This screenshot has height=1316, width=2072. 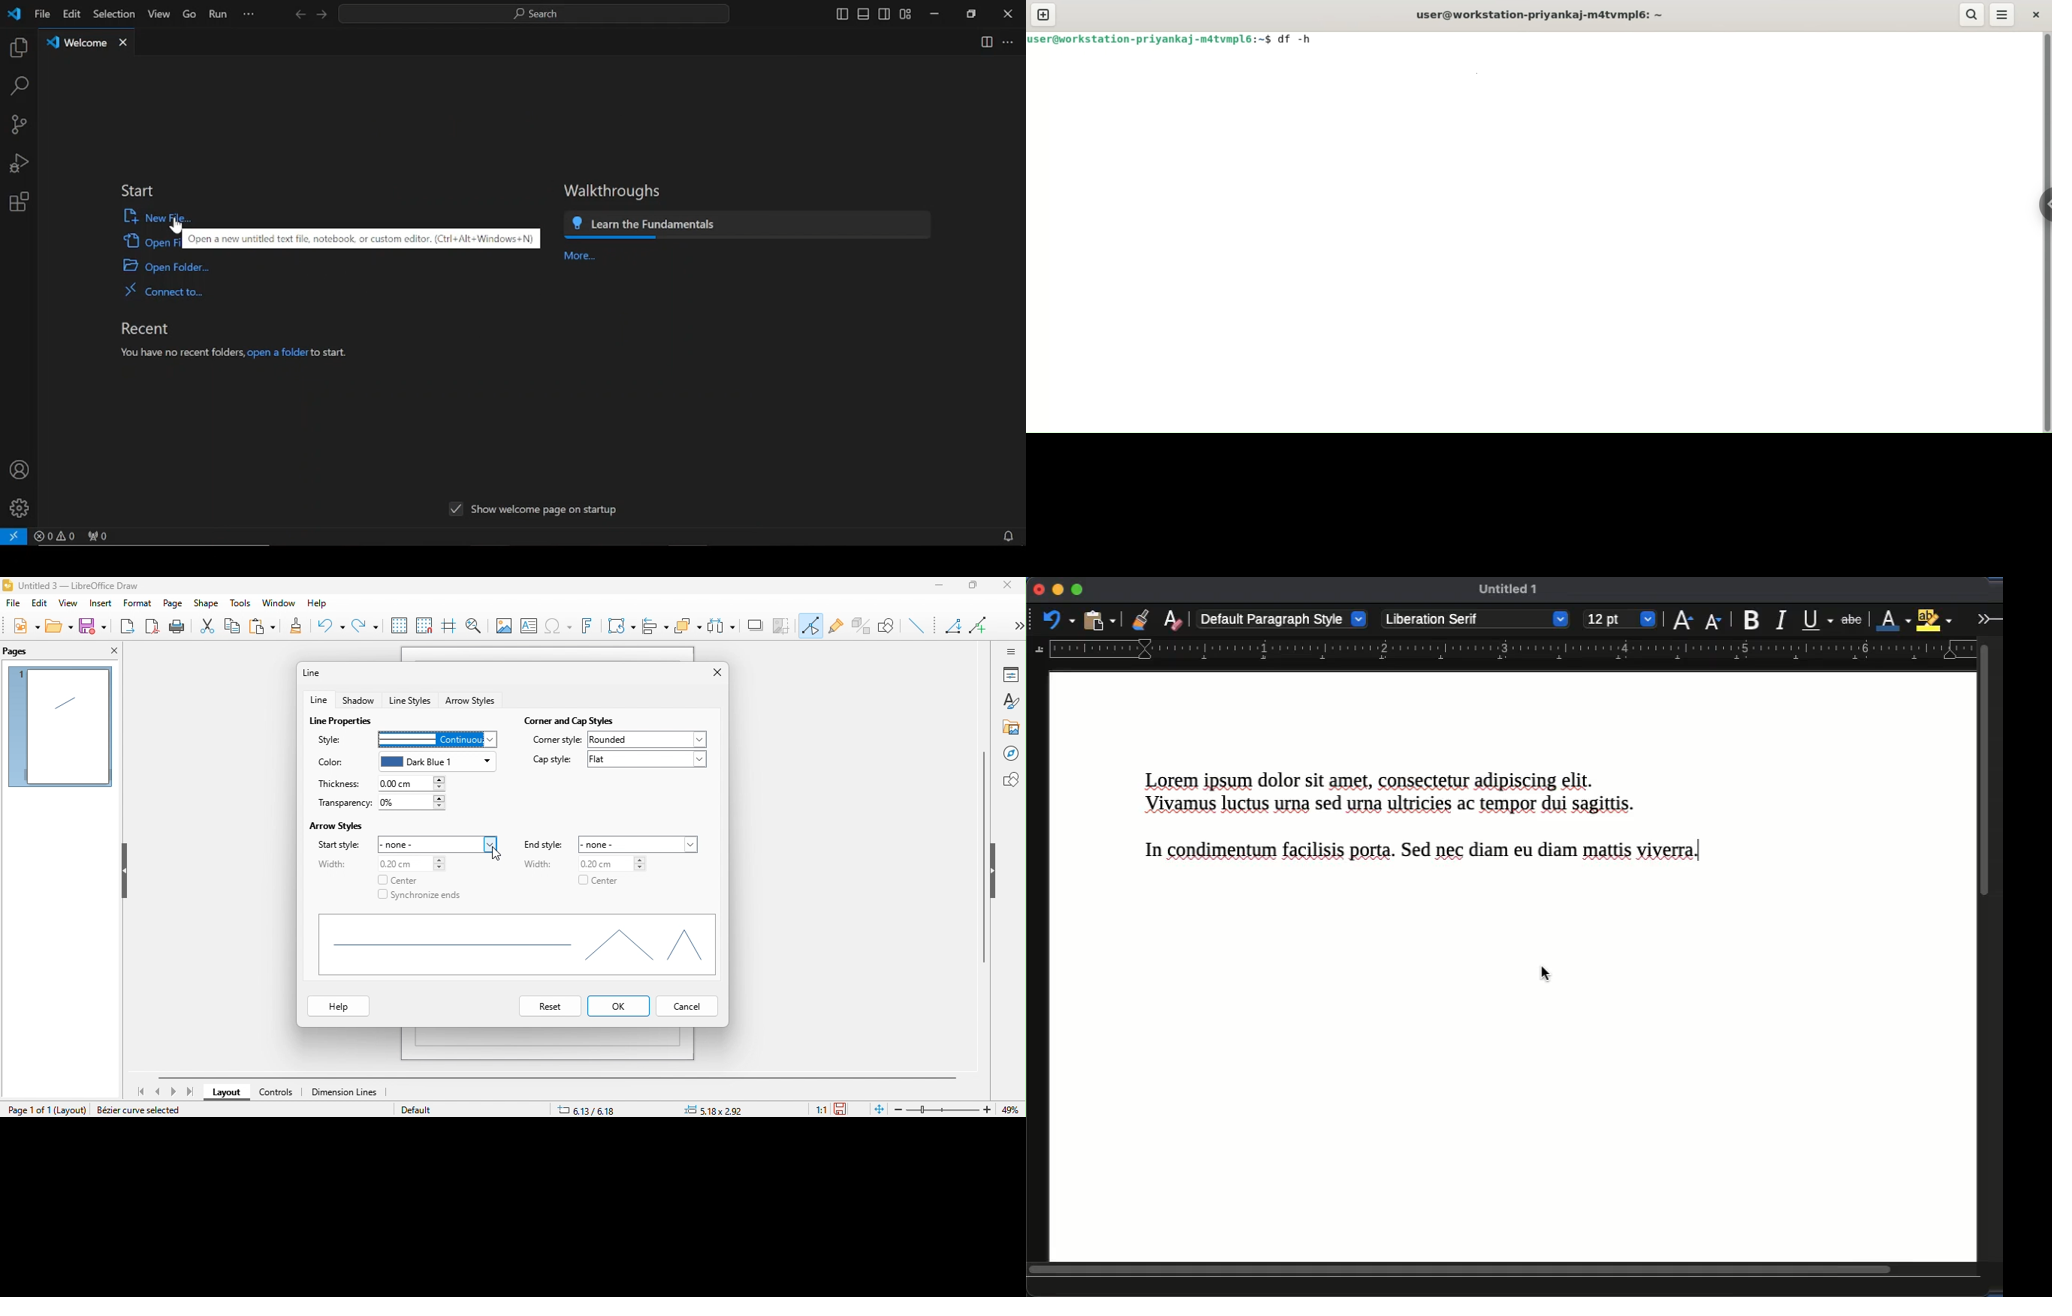 I want to click on close, so click(x=711, y=673).